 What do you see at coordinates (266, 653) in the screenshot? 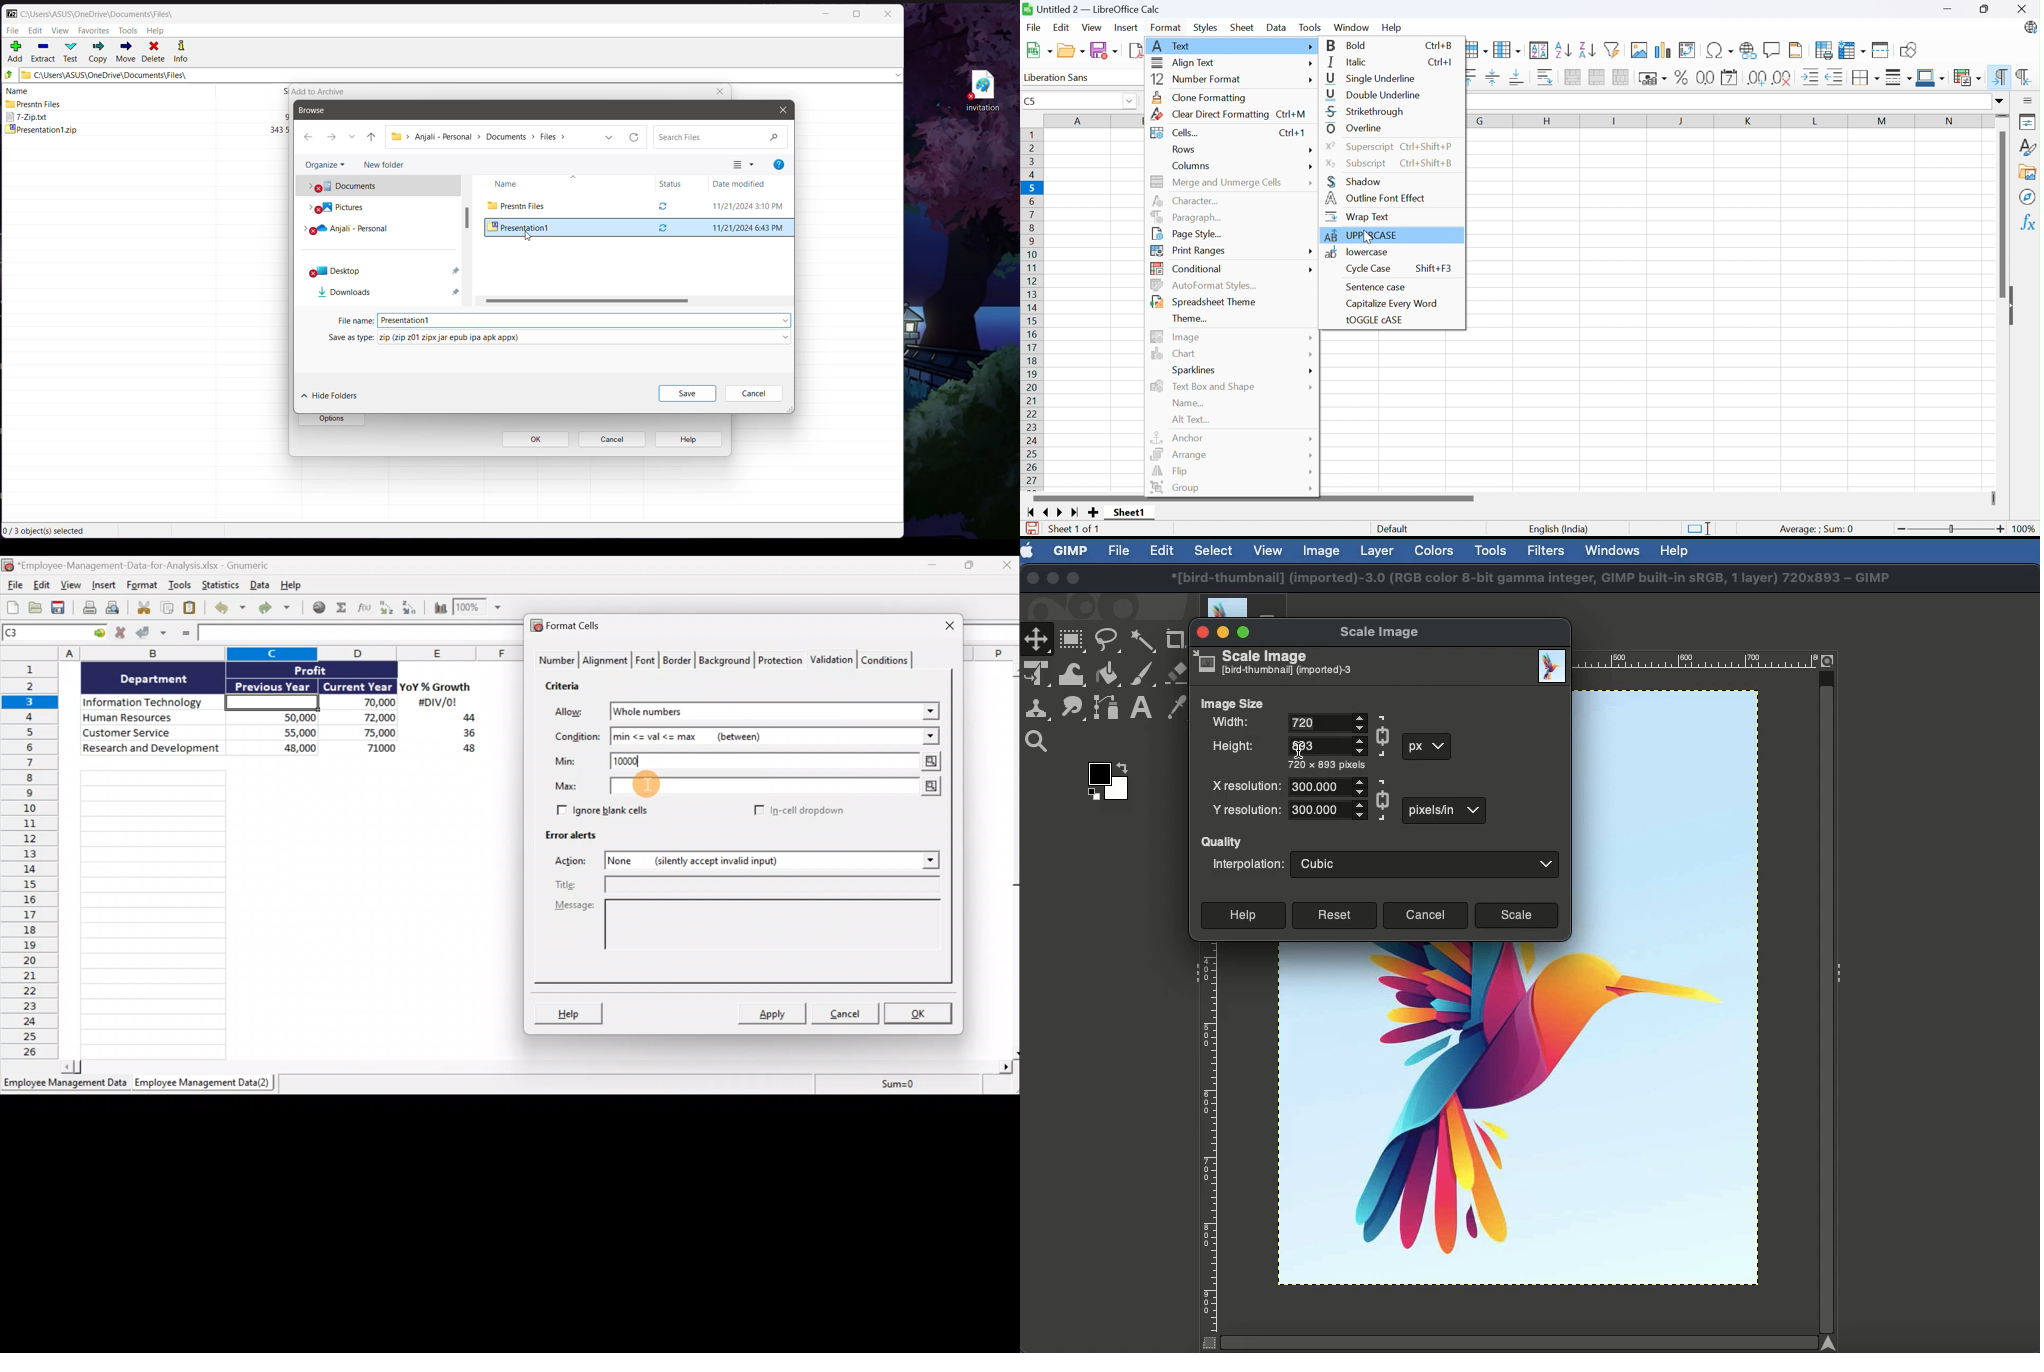
I see `Columns` at bounding box center [266, 653].